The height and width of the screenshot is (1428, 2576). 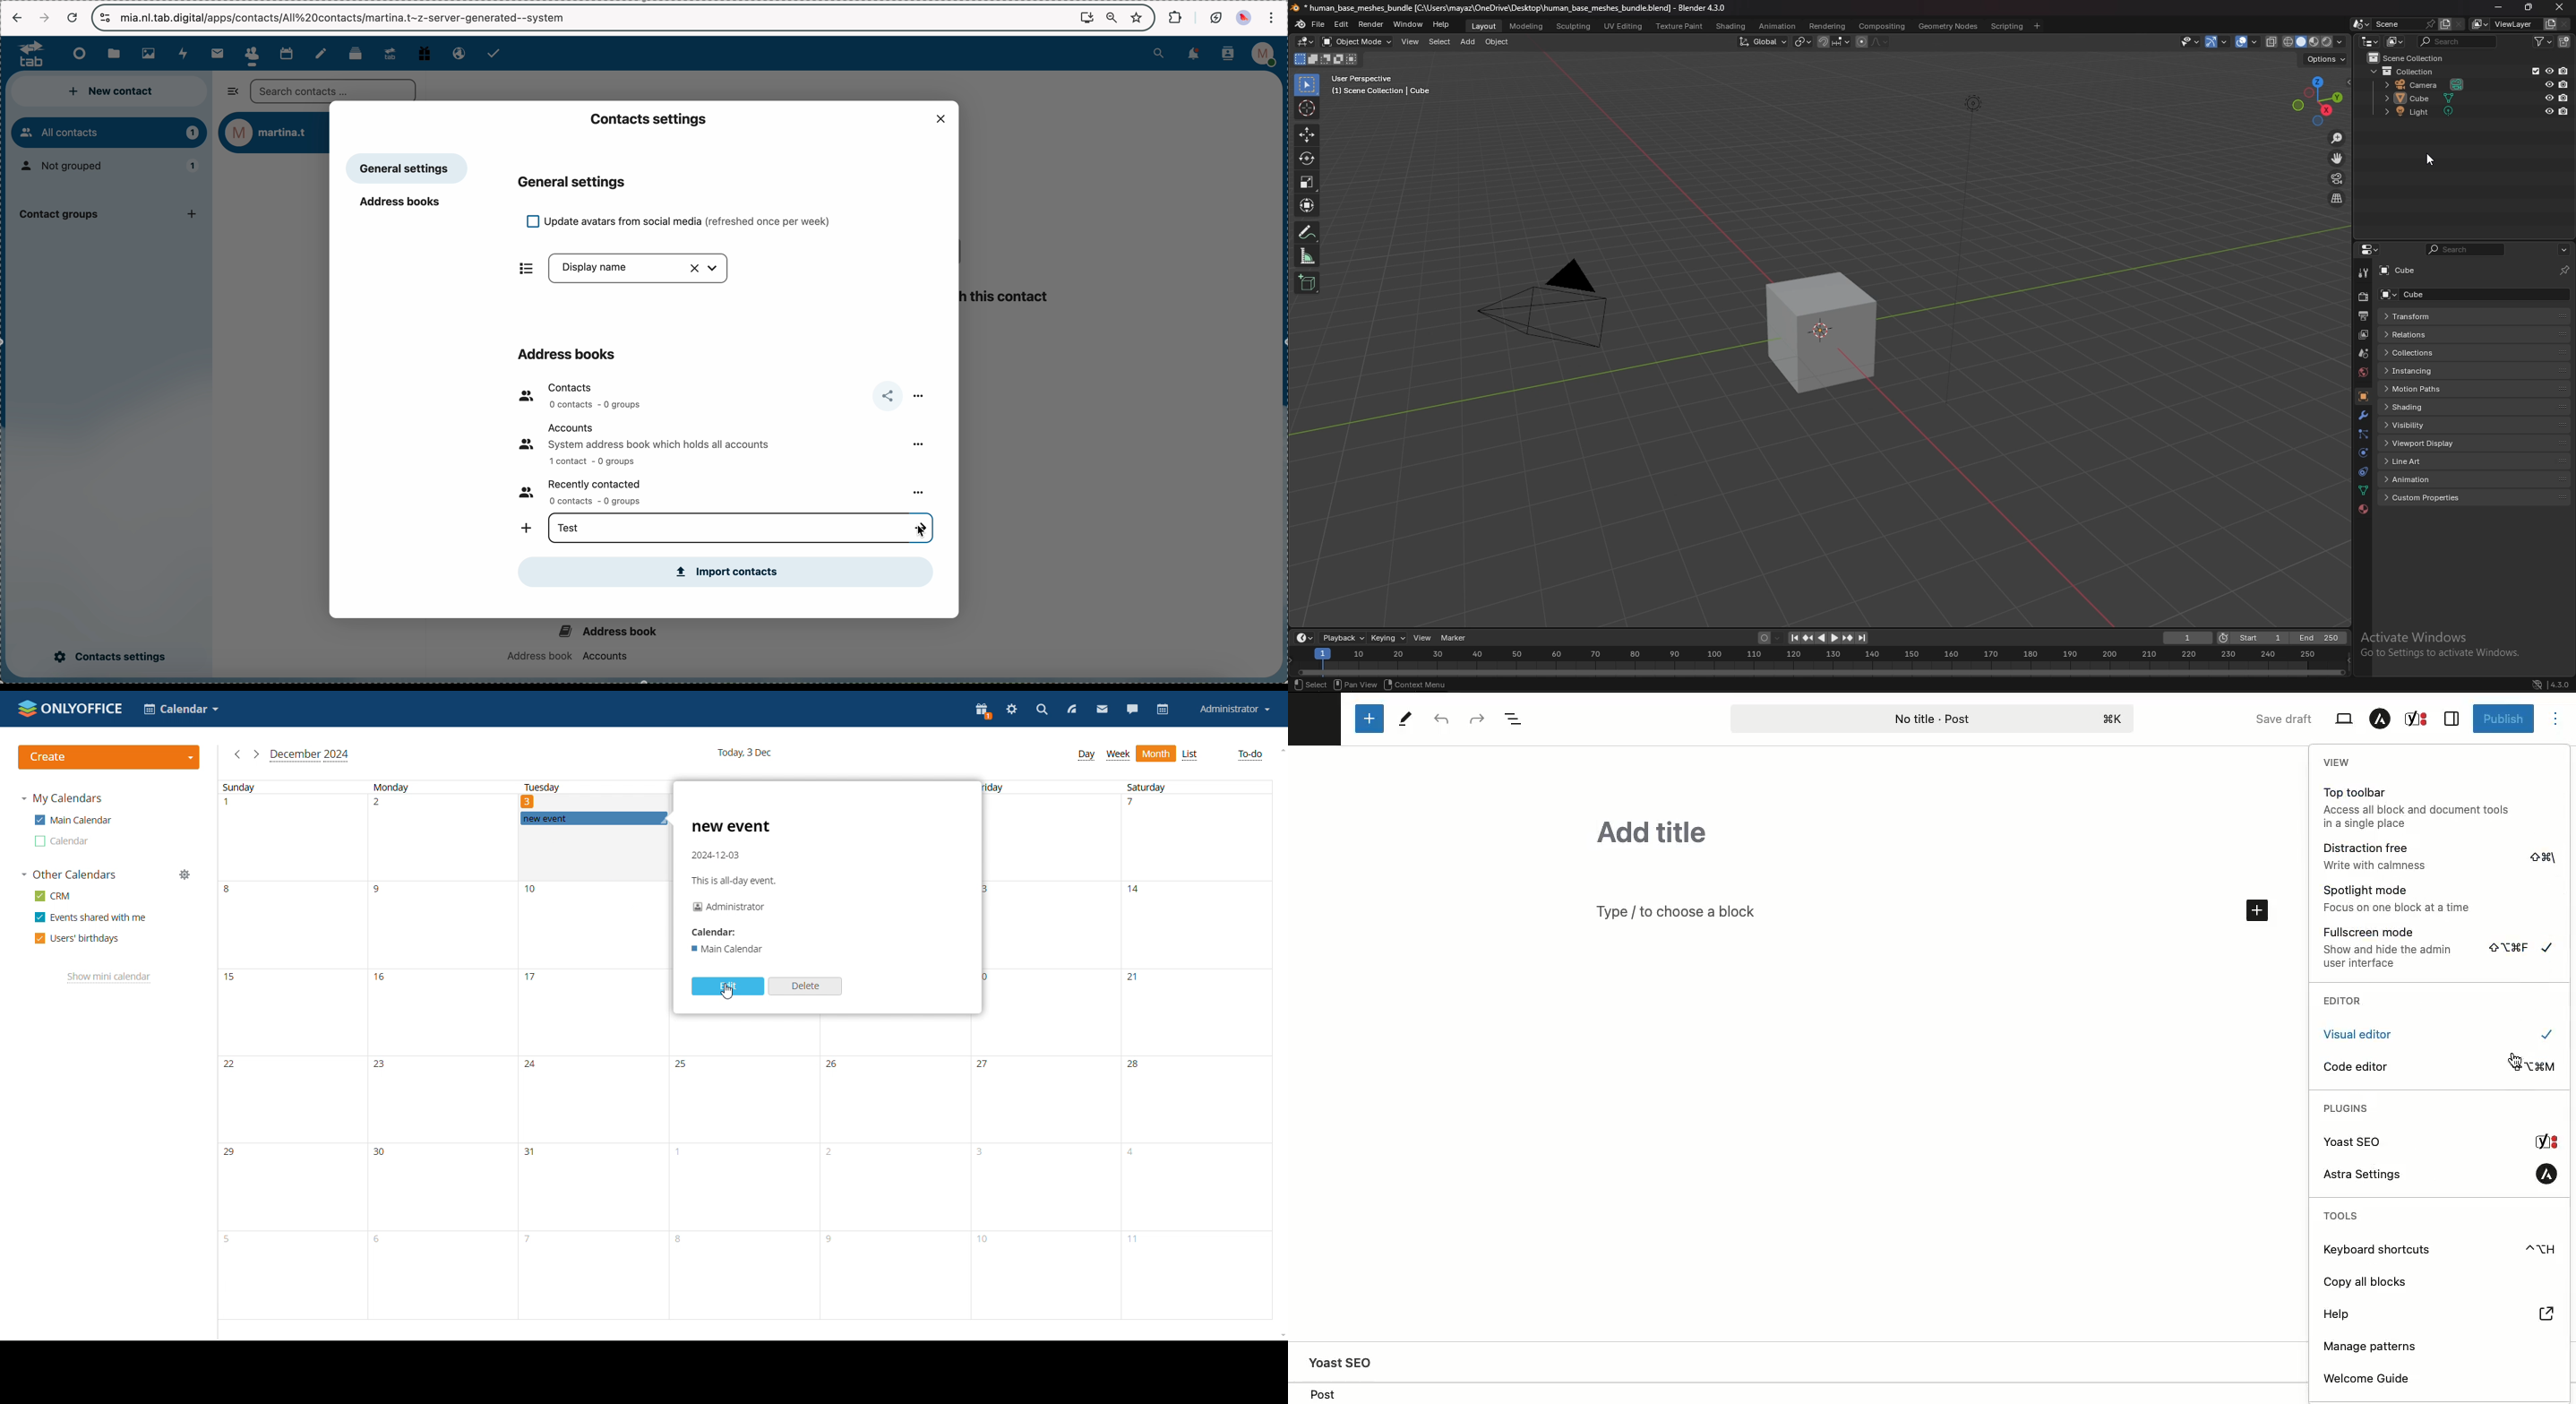 I want to click on import contacts, so click(x=726, y=572).